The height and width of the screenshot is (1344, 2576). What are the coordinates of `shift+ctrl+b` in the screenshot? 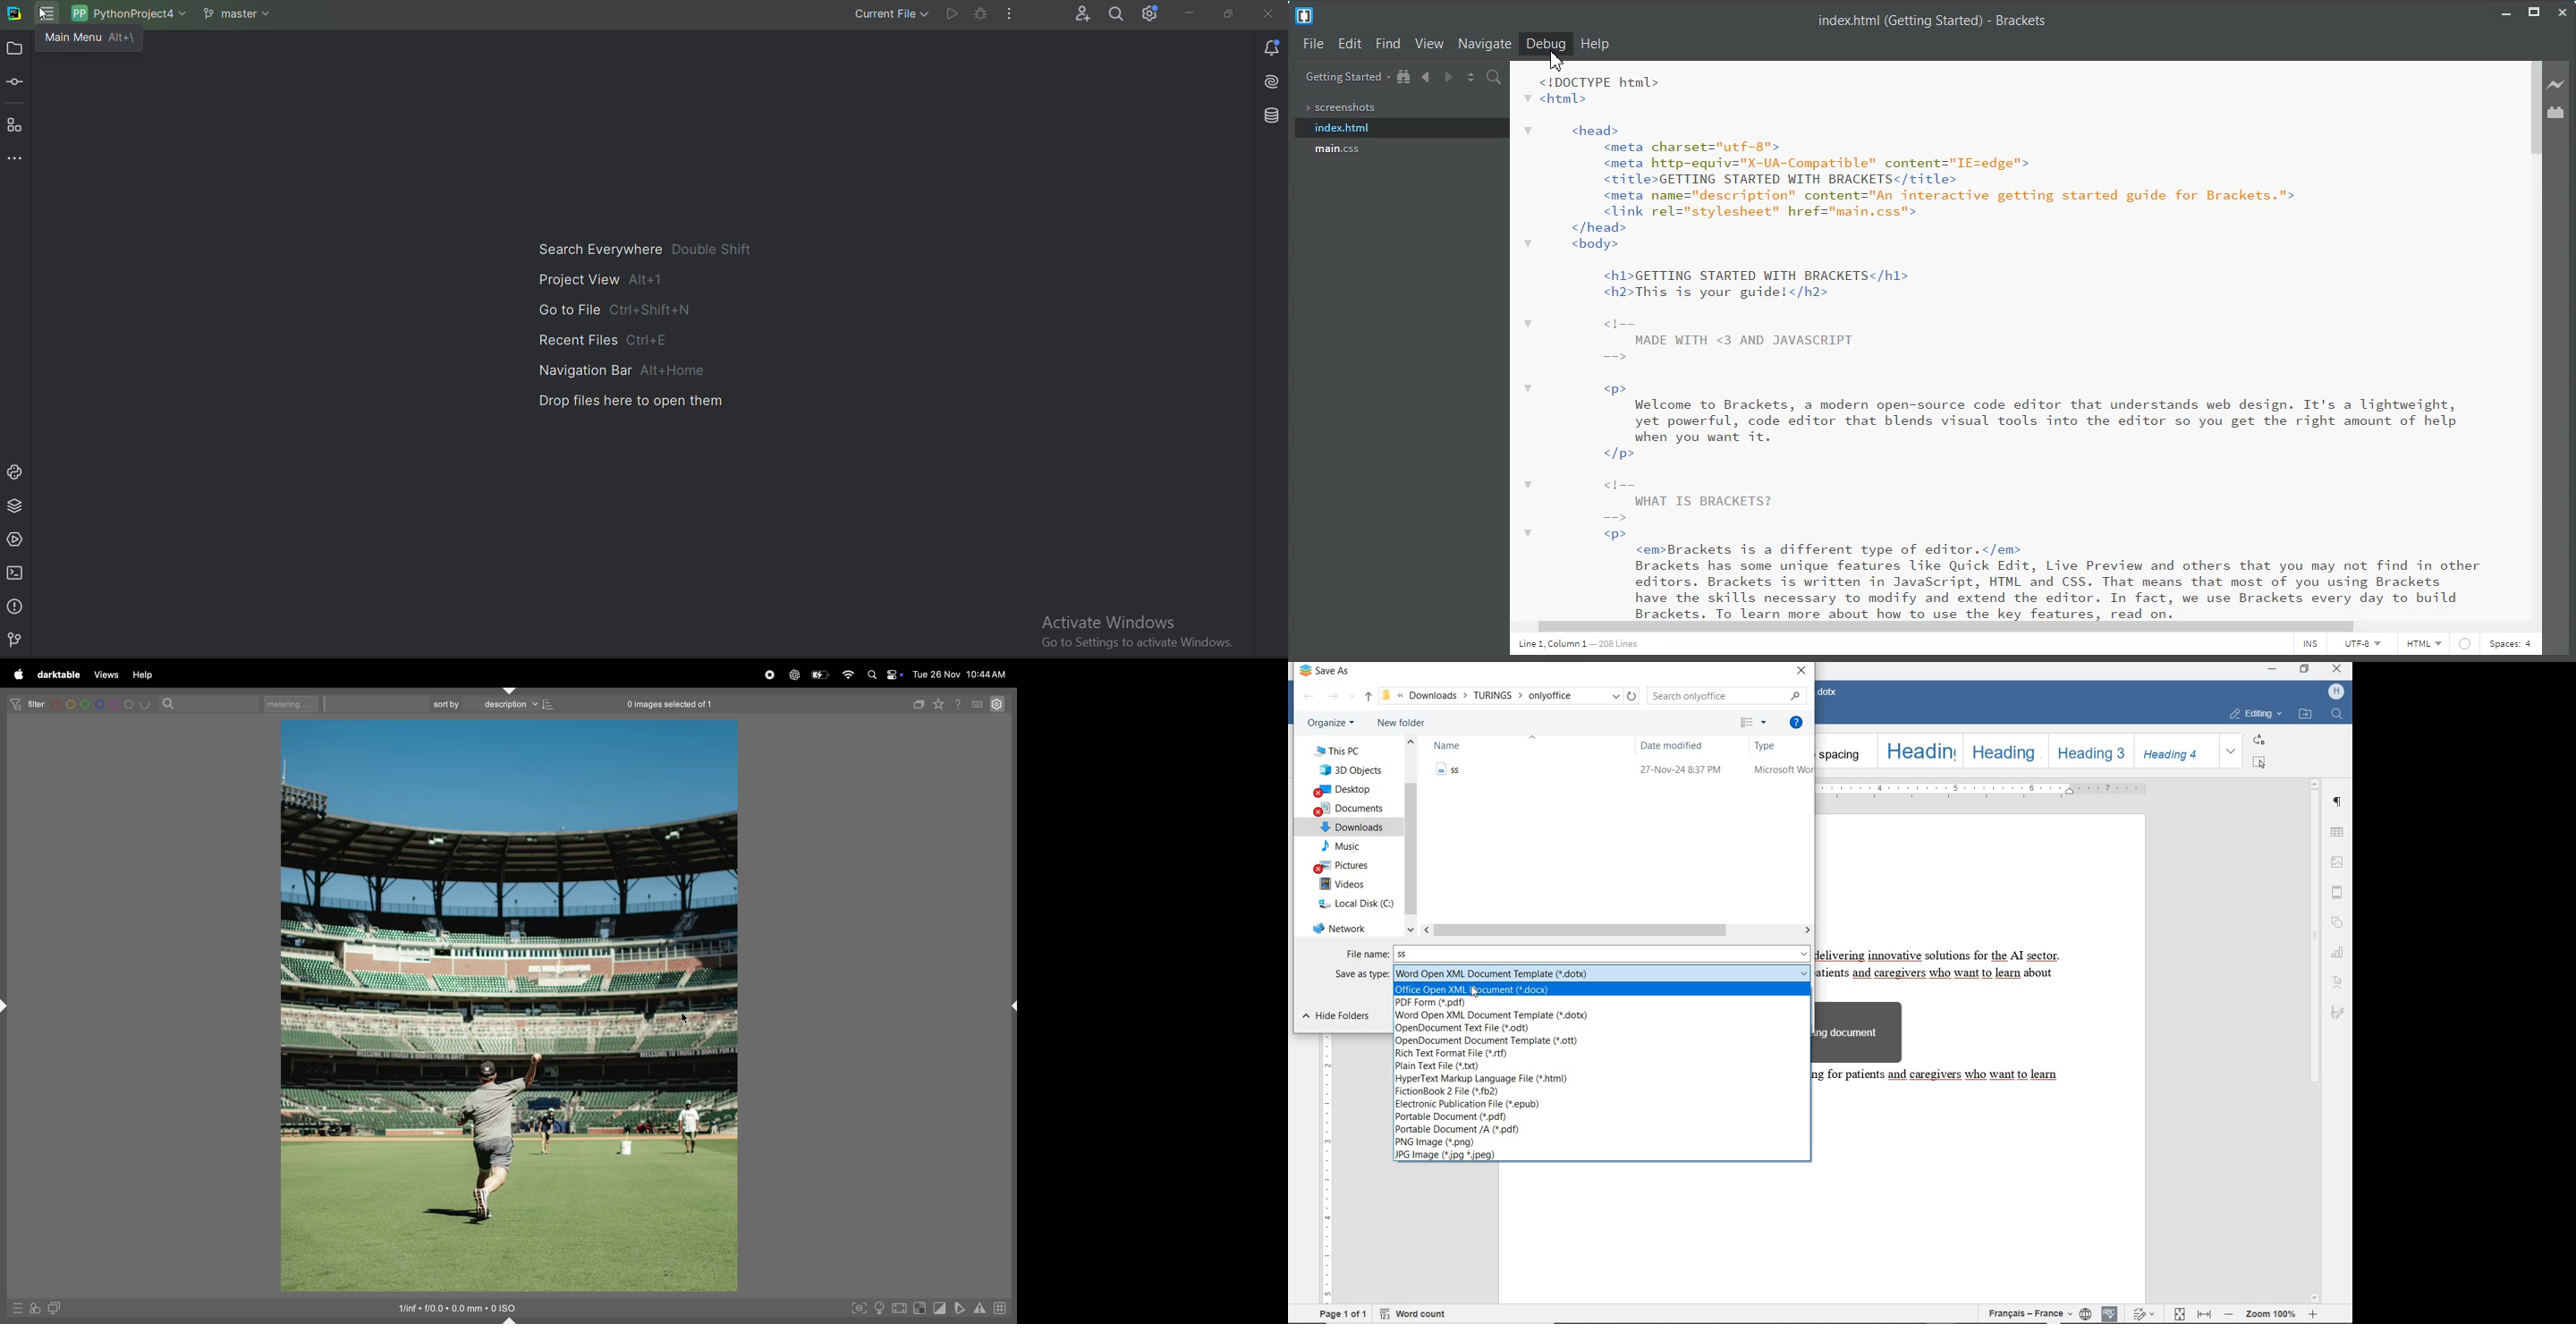 It's located at (512, 1319).